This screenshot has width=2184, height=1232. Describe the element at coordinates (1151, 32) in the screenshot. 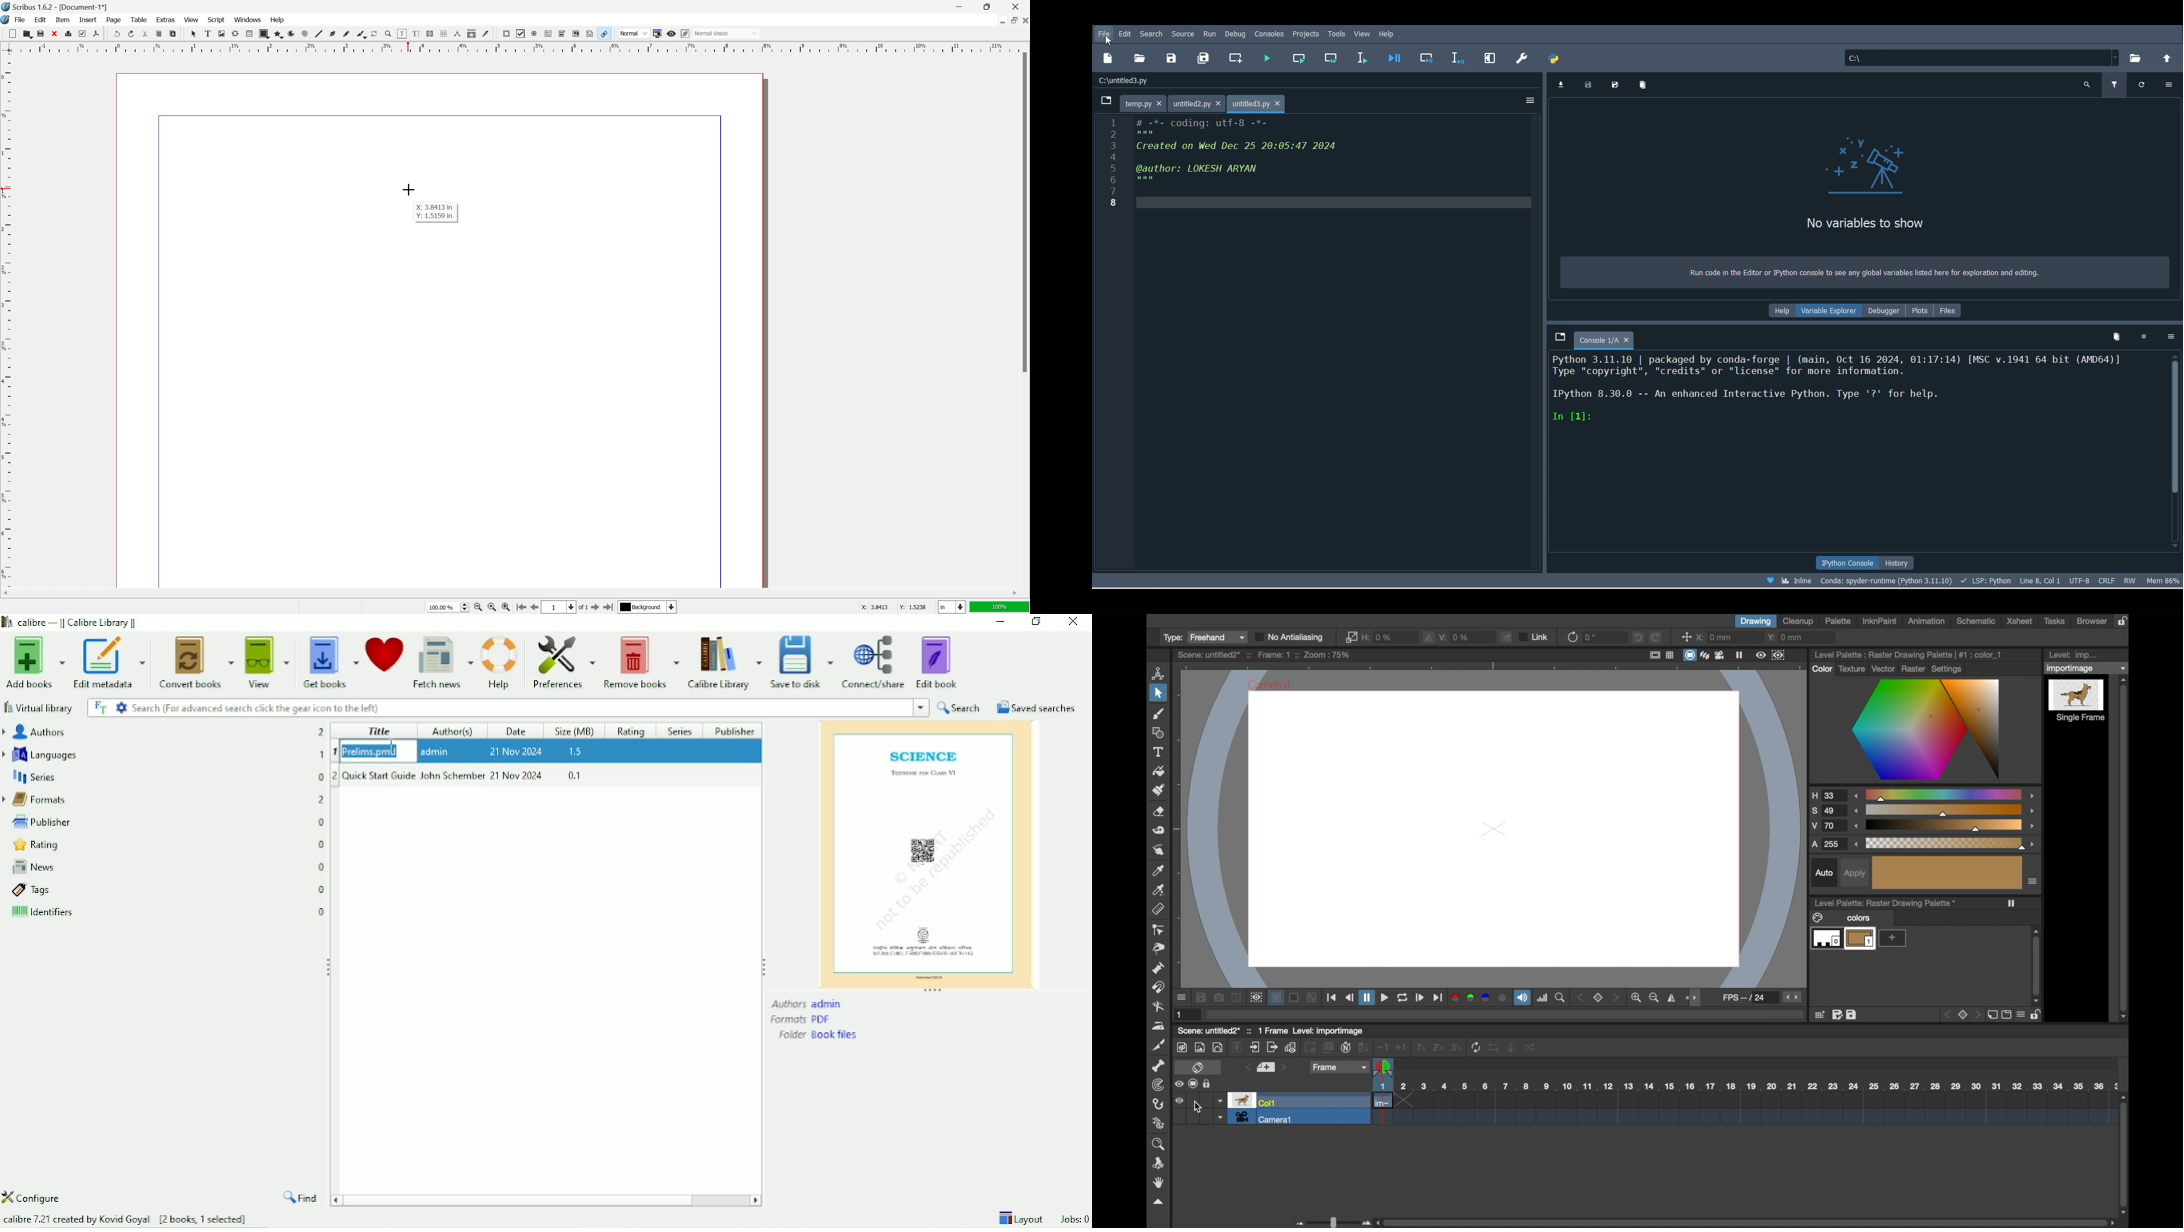

I see `Search` at that location.